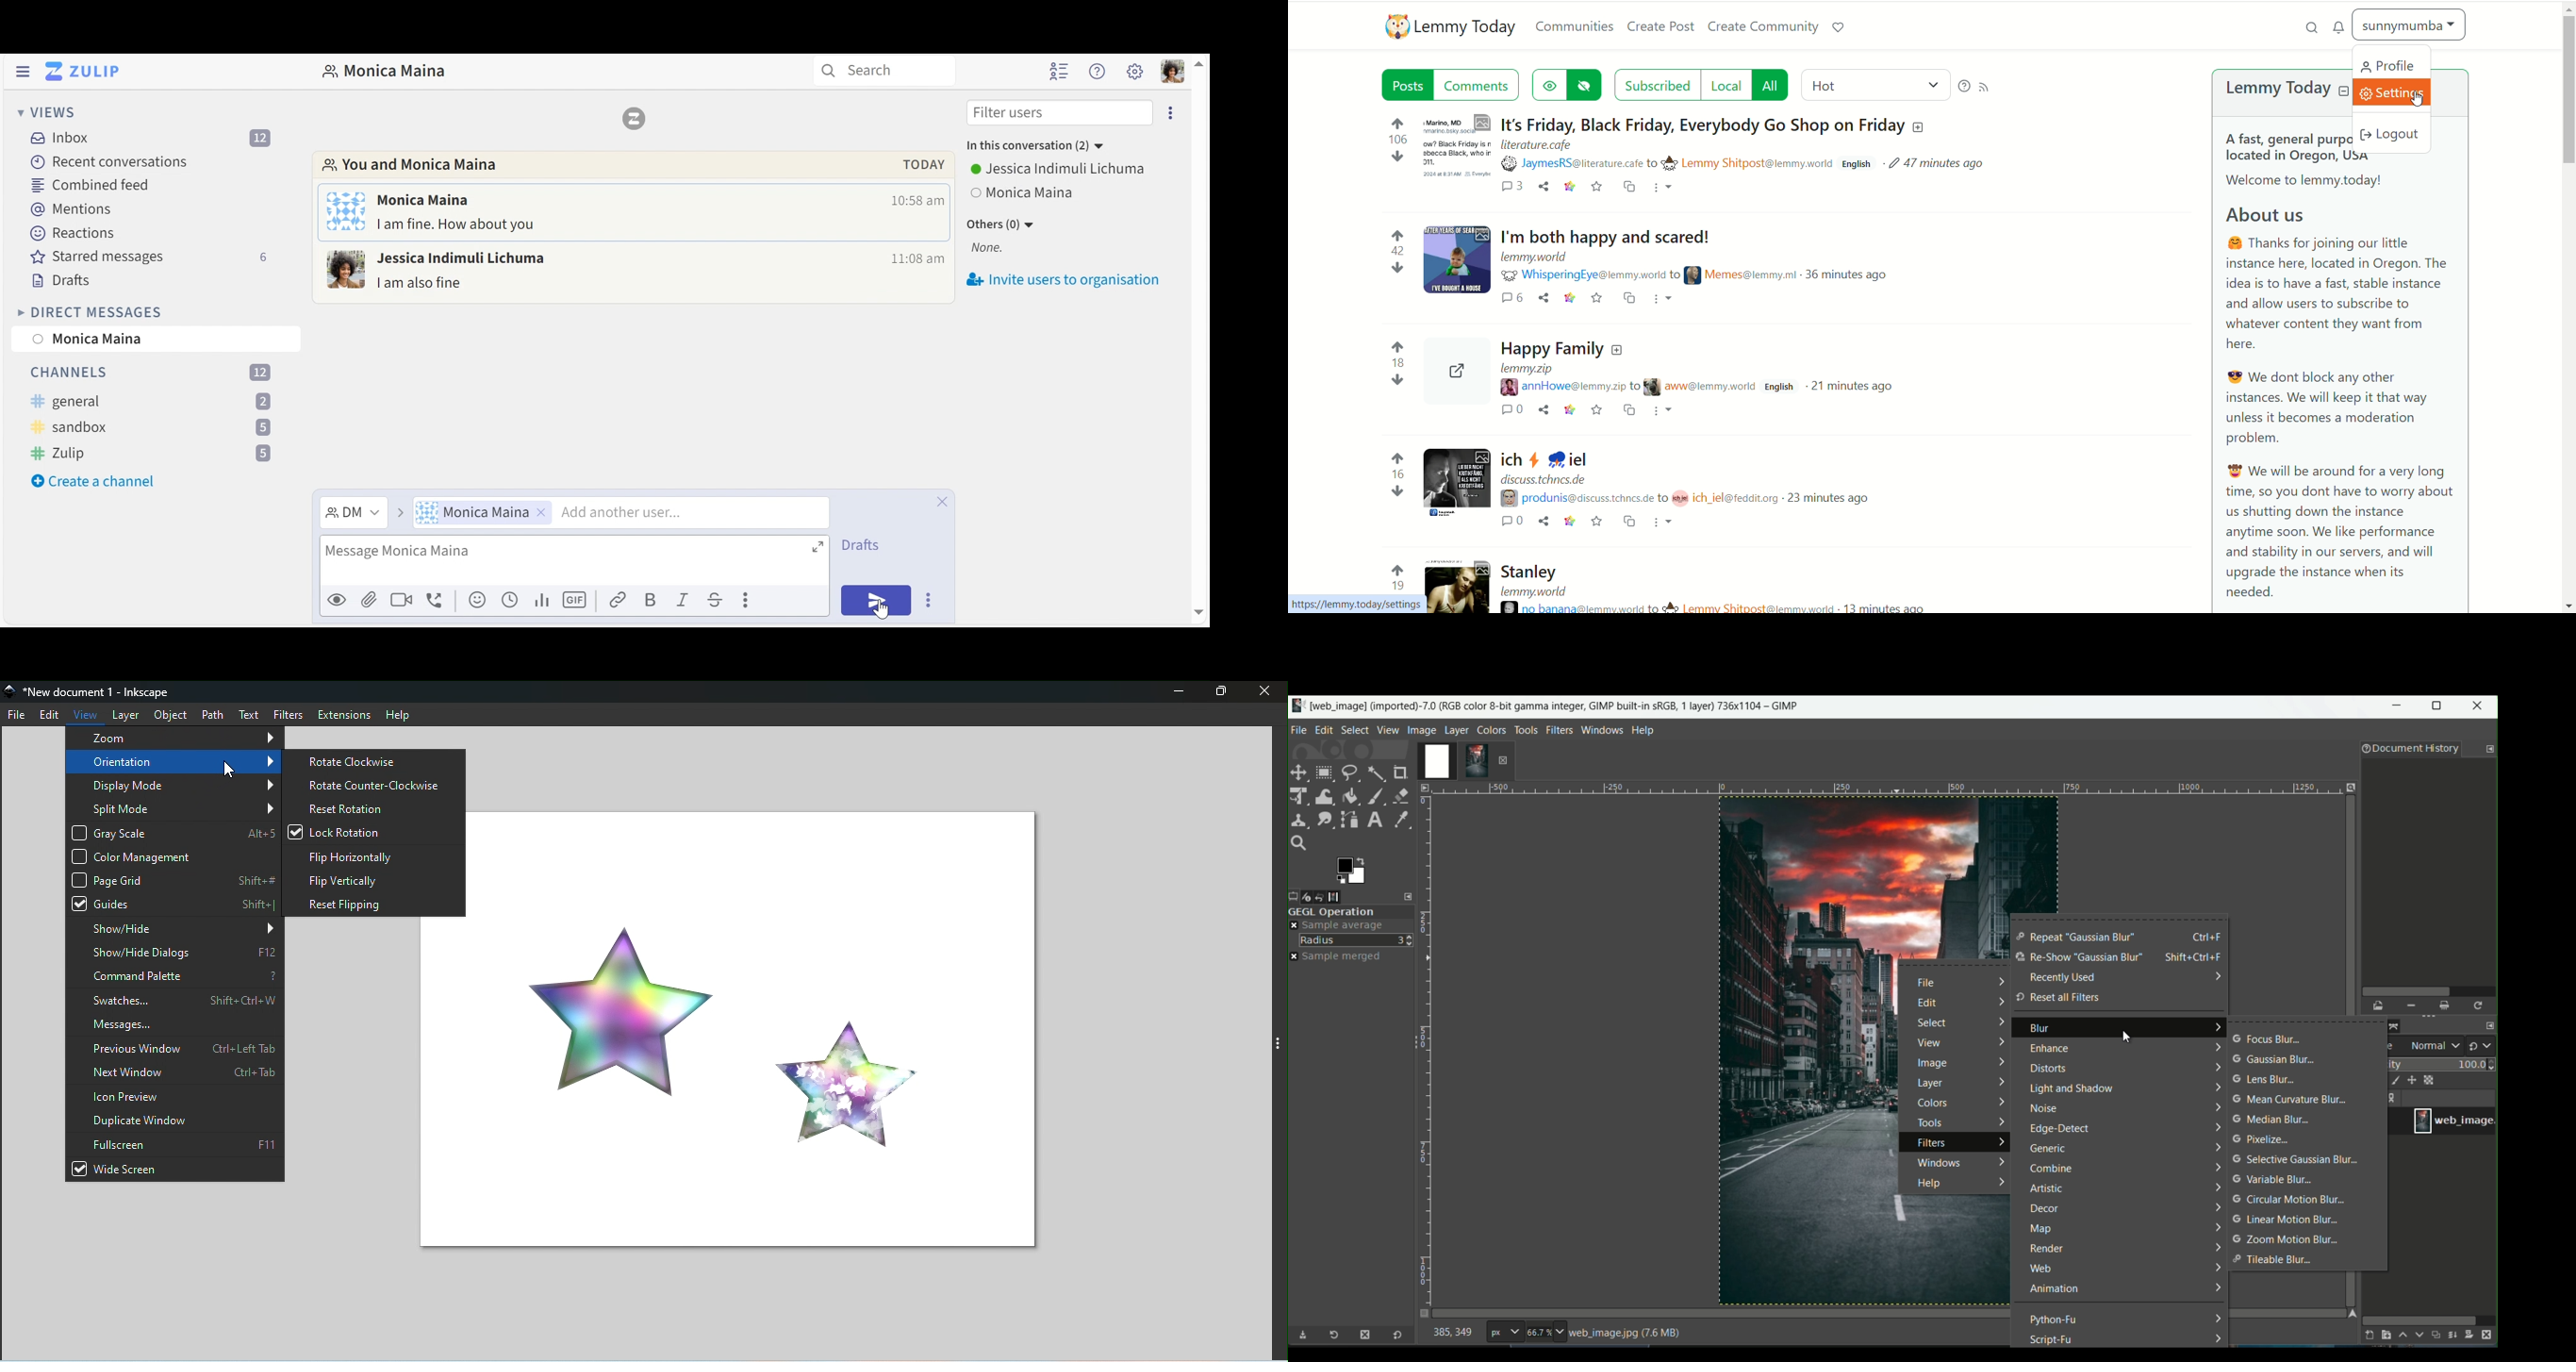  What do you see at coordinates (62, 280) in the screenshot?
I see `Drafts` at bounding box center [62, 280].